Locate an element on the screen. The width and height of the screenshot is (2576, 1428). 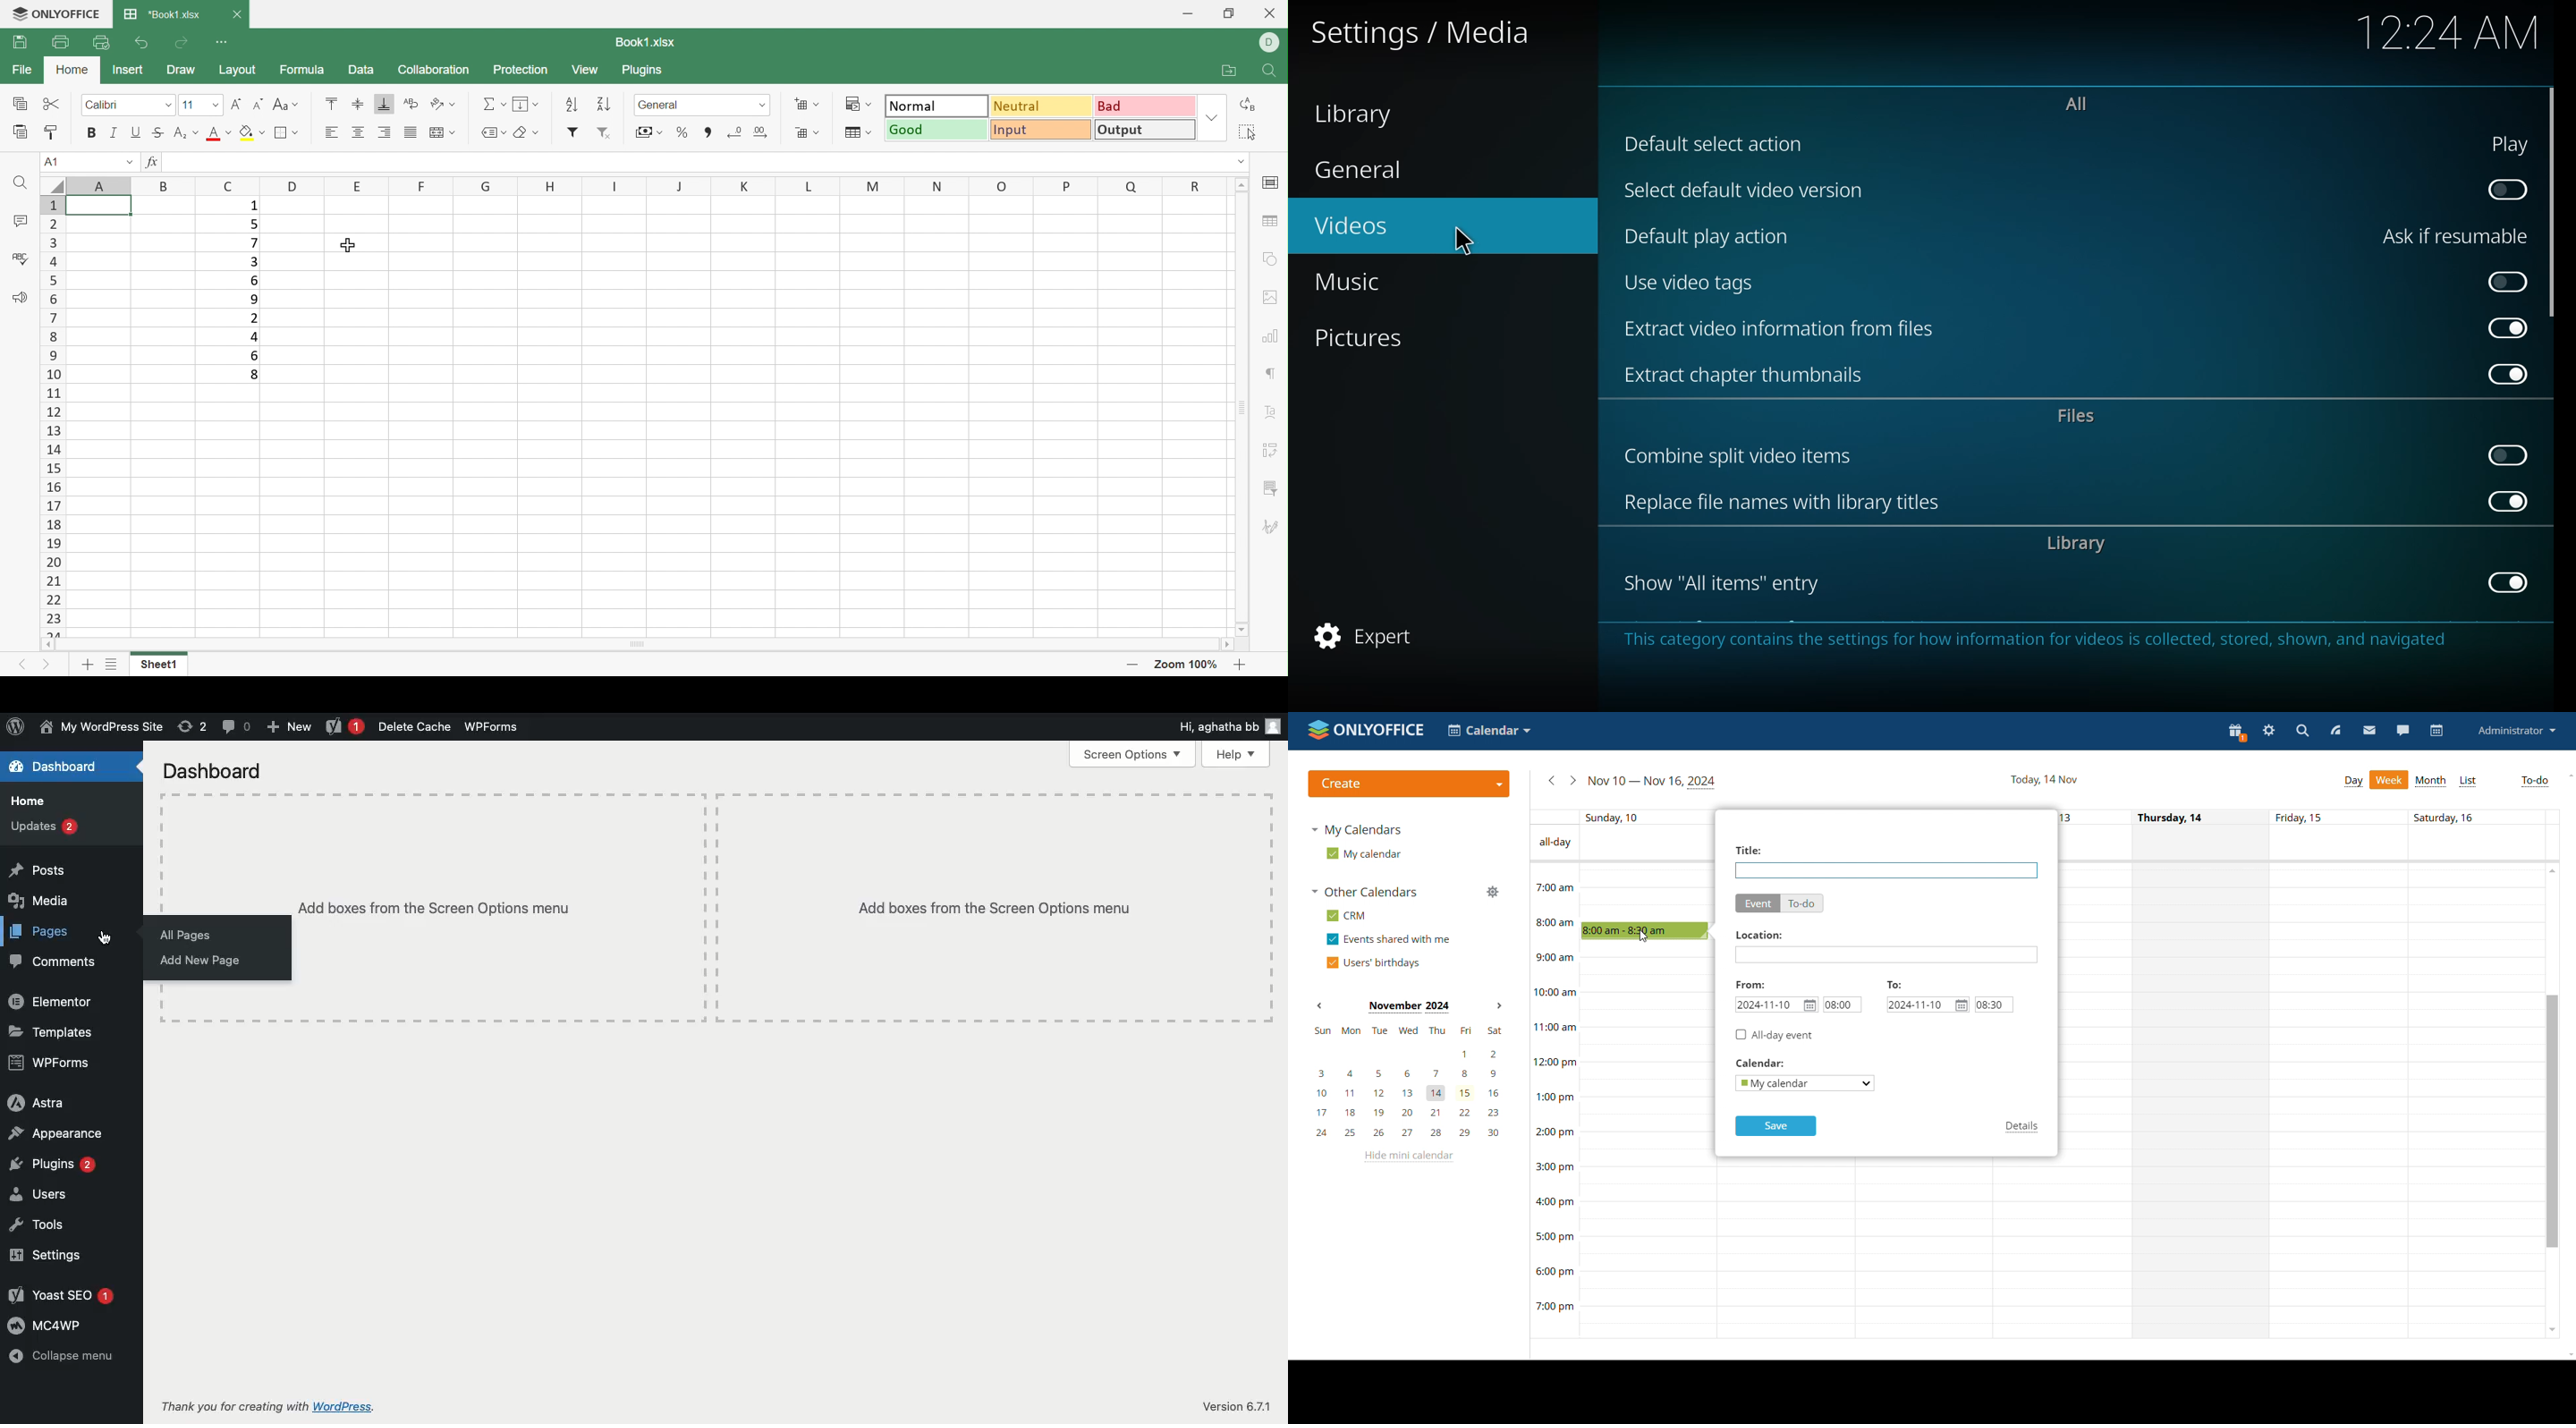
Zoom In is located at coordinates (1242, 668).